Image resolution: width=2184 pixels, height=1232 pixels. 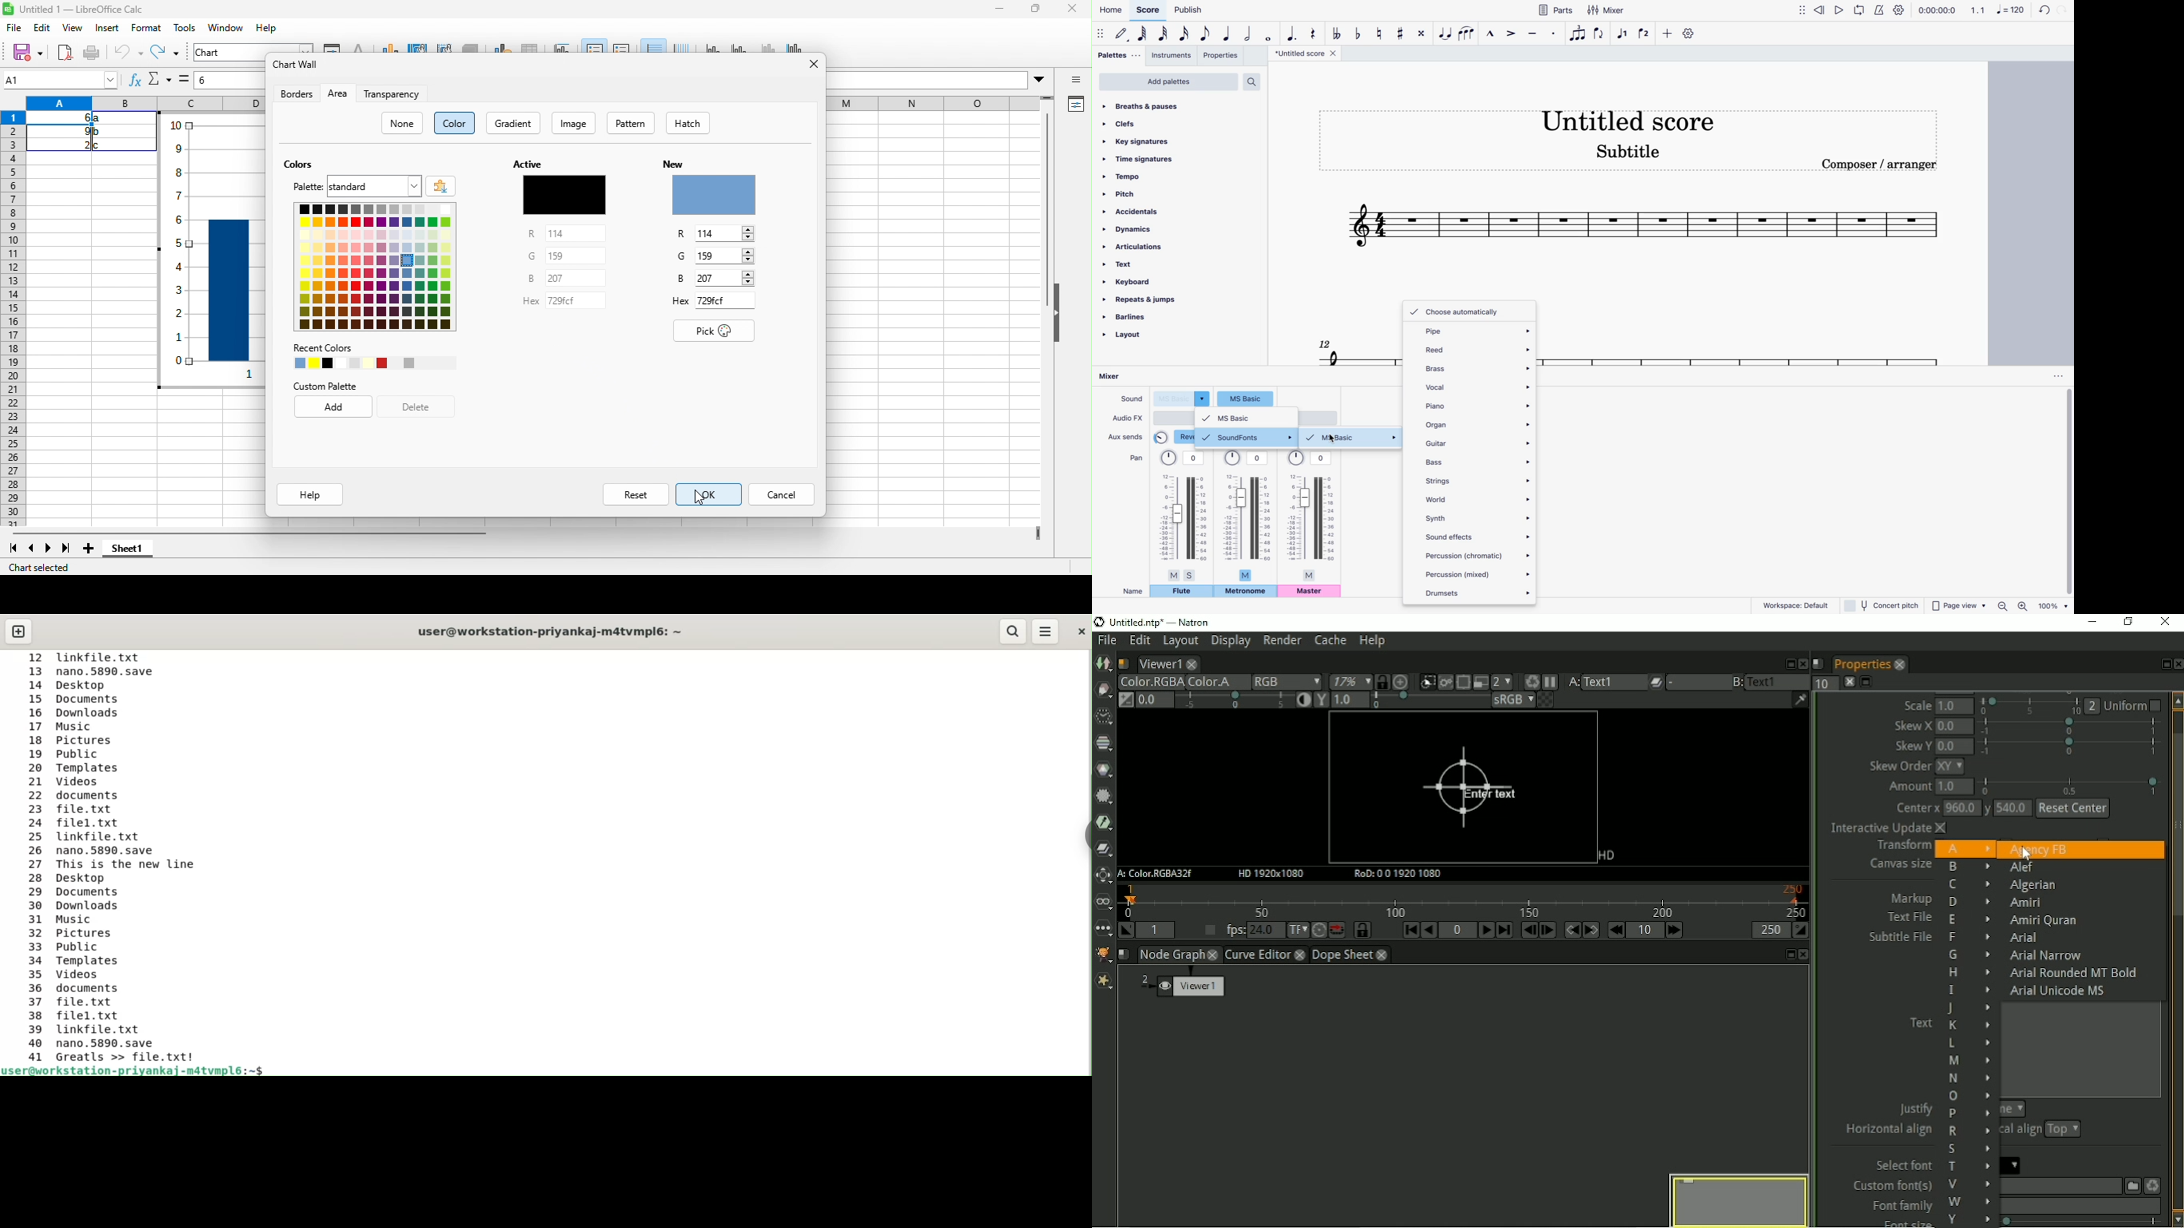 What do you see at coordinates (1174, 418) in the screenshot?
I see `audio type` at bounding box center [1174, 418].